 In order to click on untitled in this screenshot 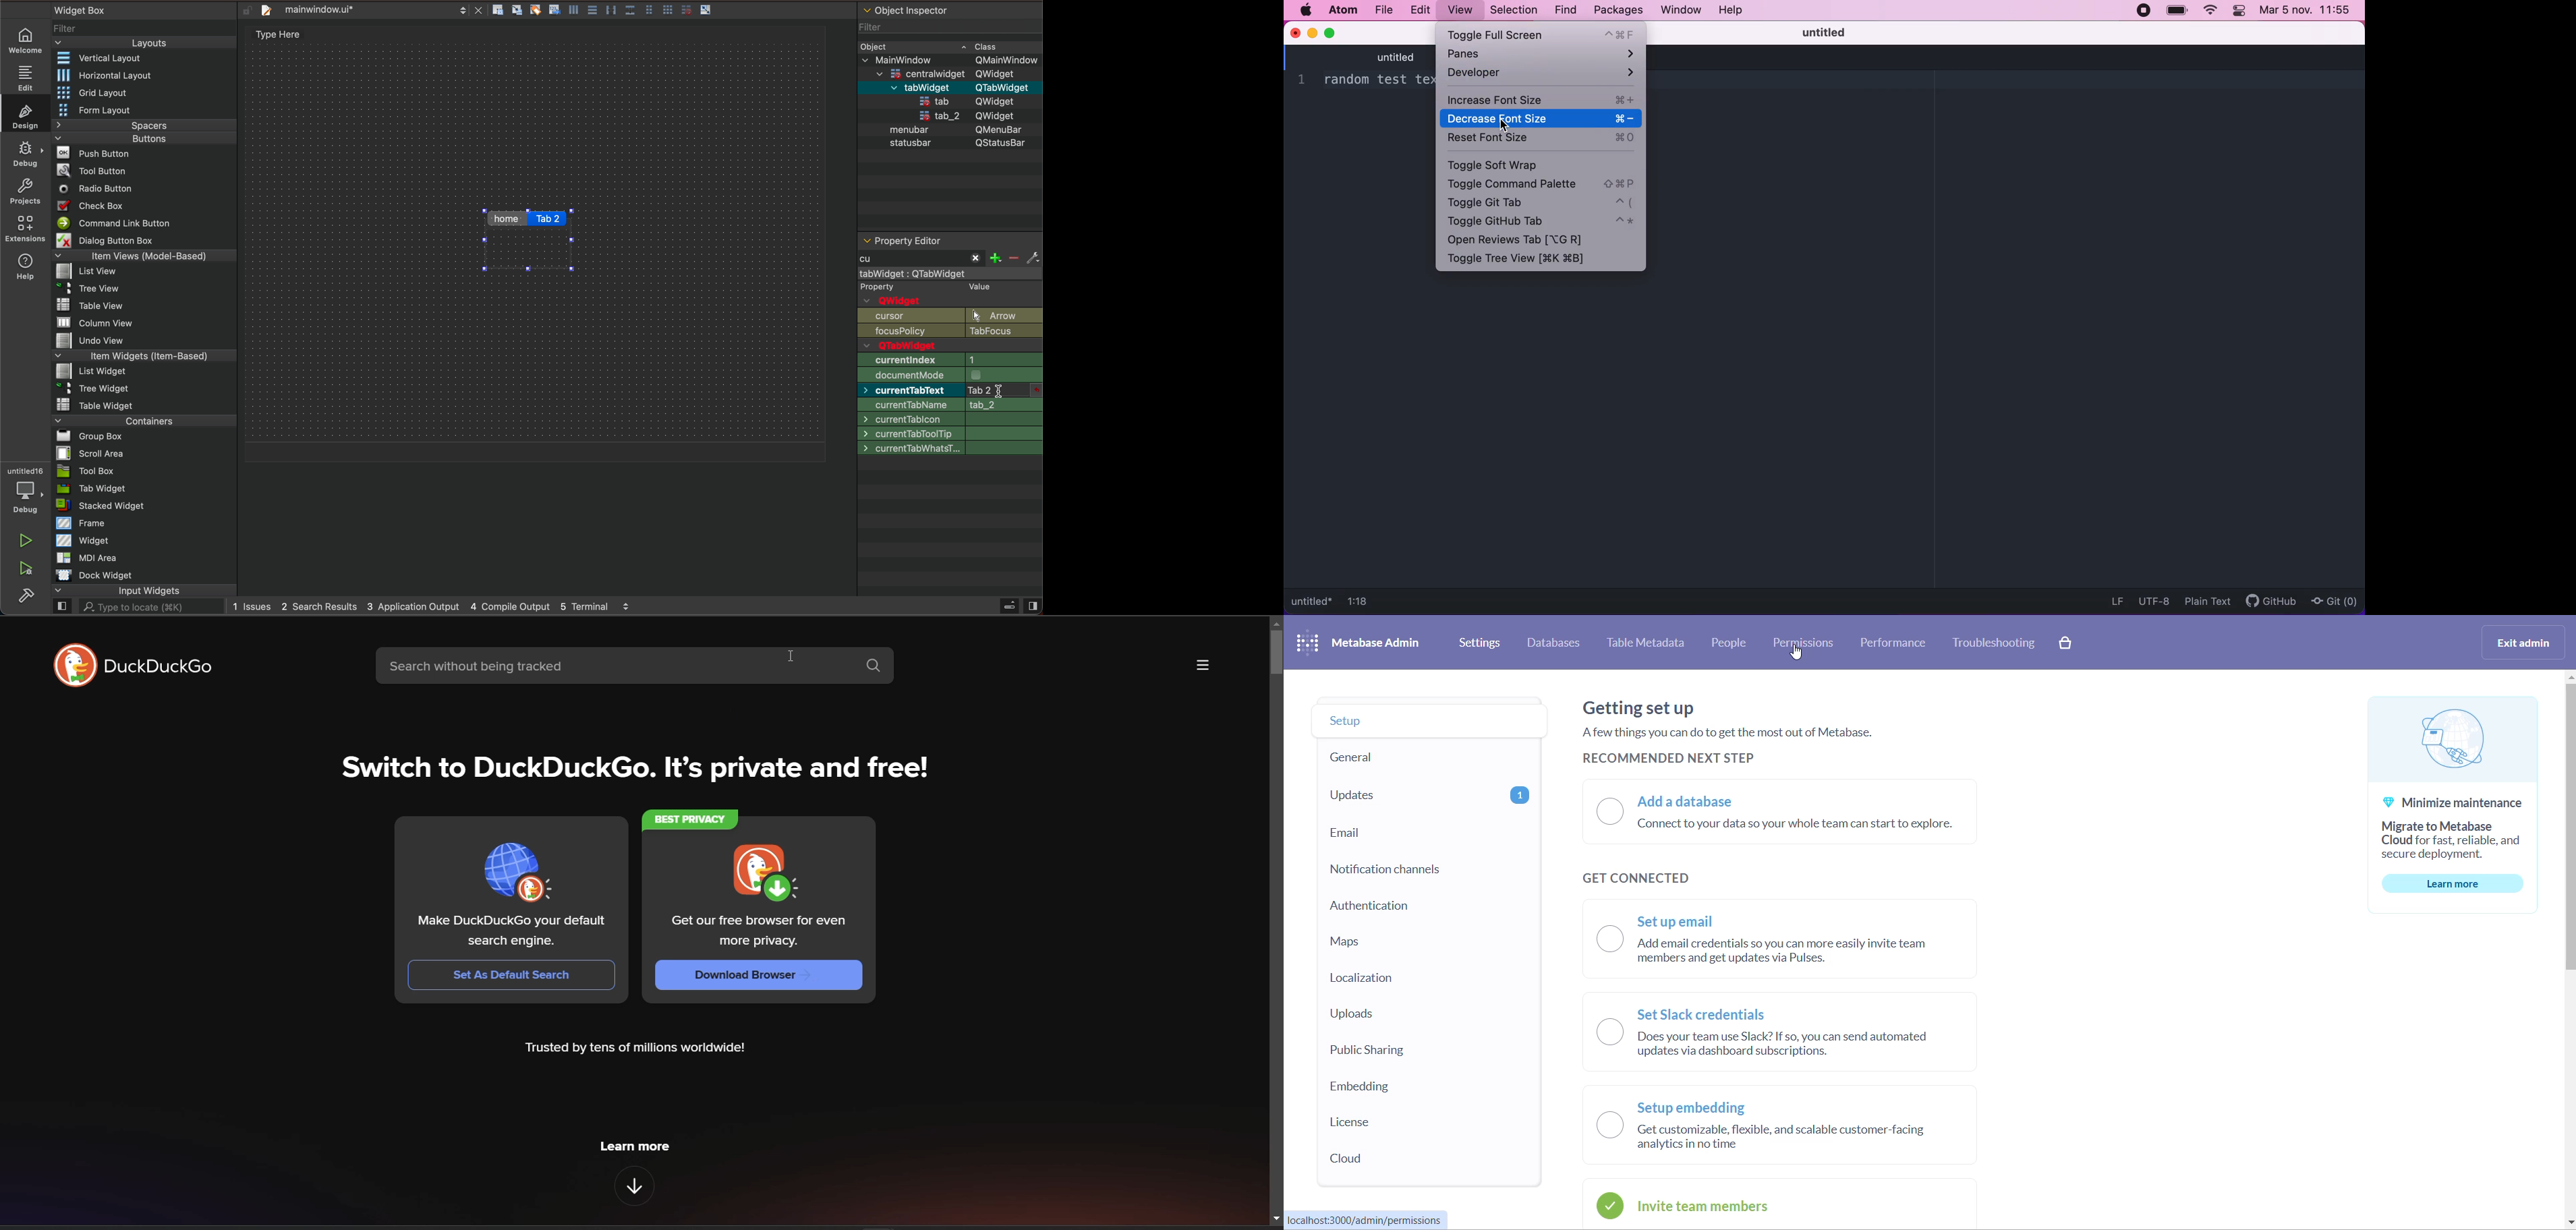, I will do `click(1376, 57)`.